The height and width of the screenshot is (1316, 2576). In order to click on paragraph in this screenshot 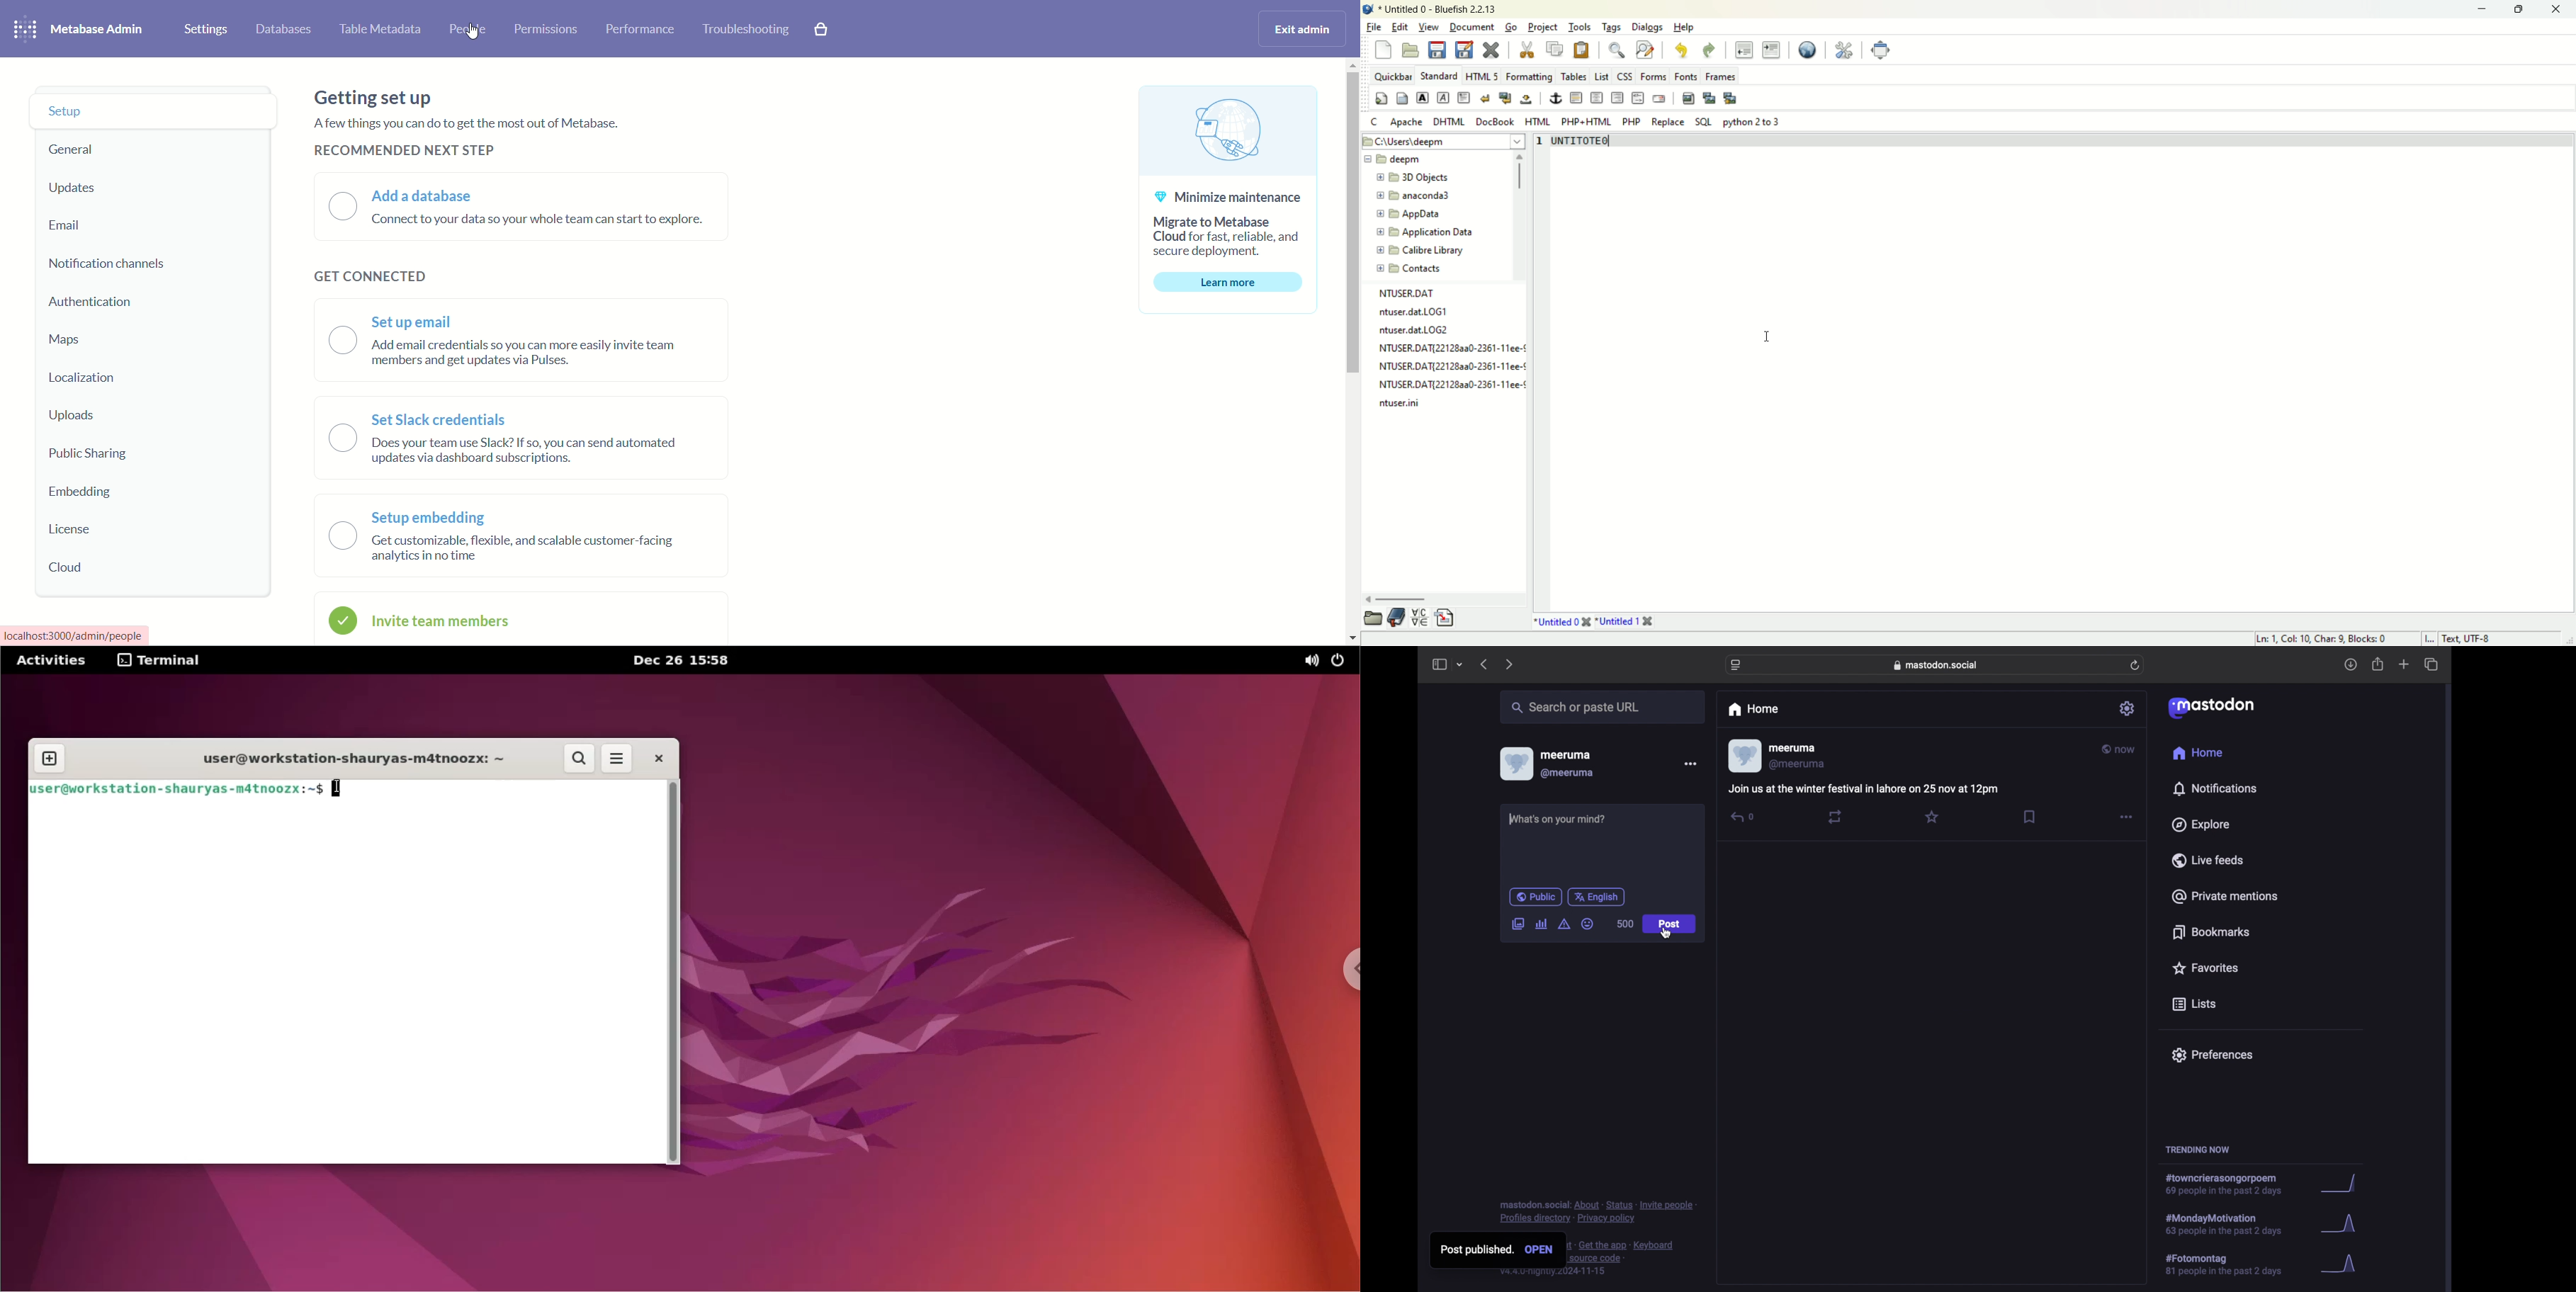, I will do `click(1465, 98)`.